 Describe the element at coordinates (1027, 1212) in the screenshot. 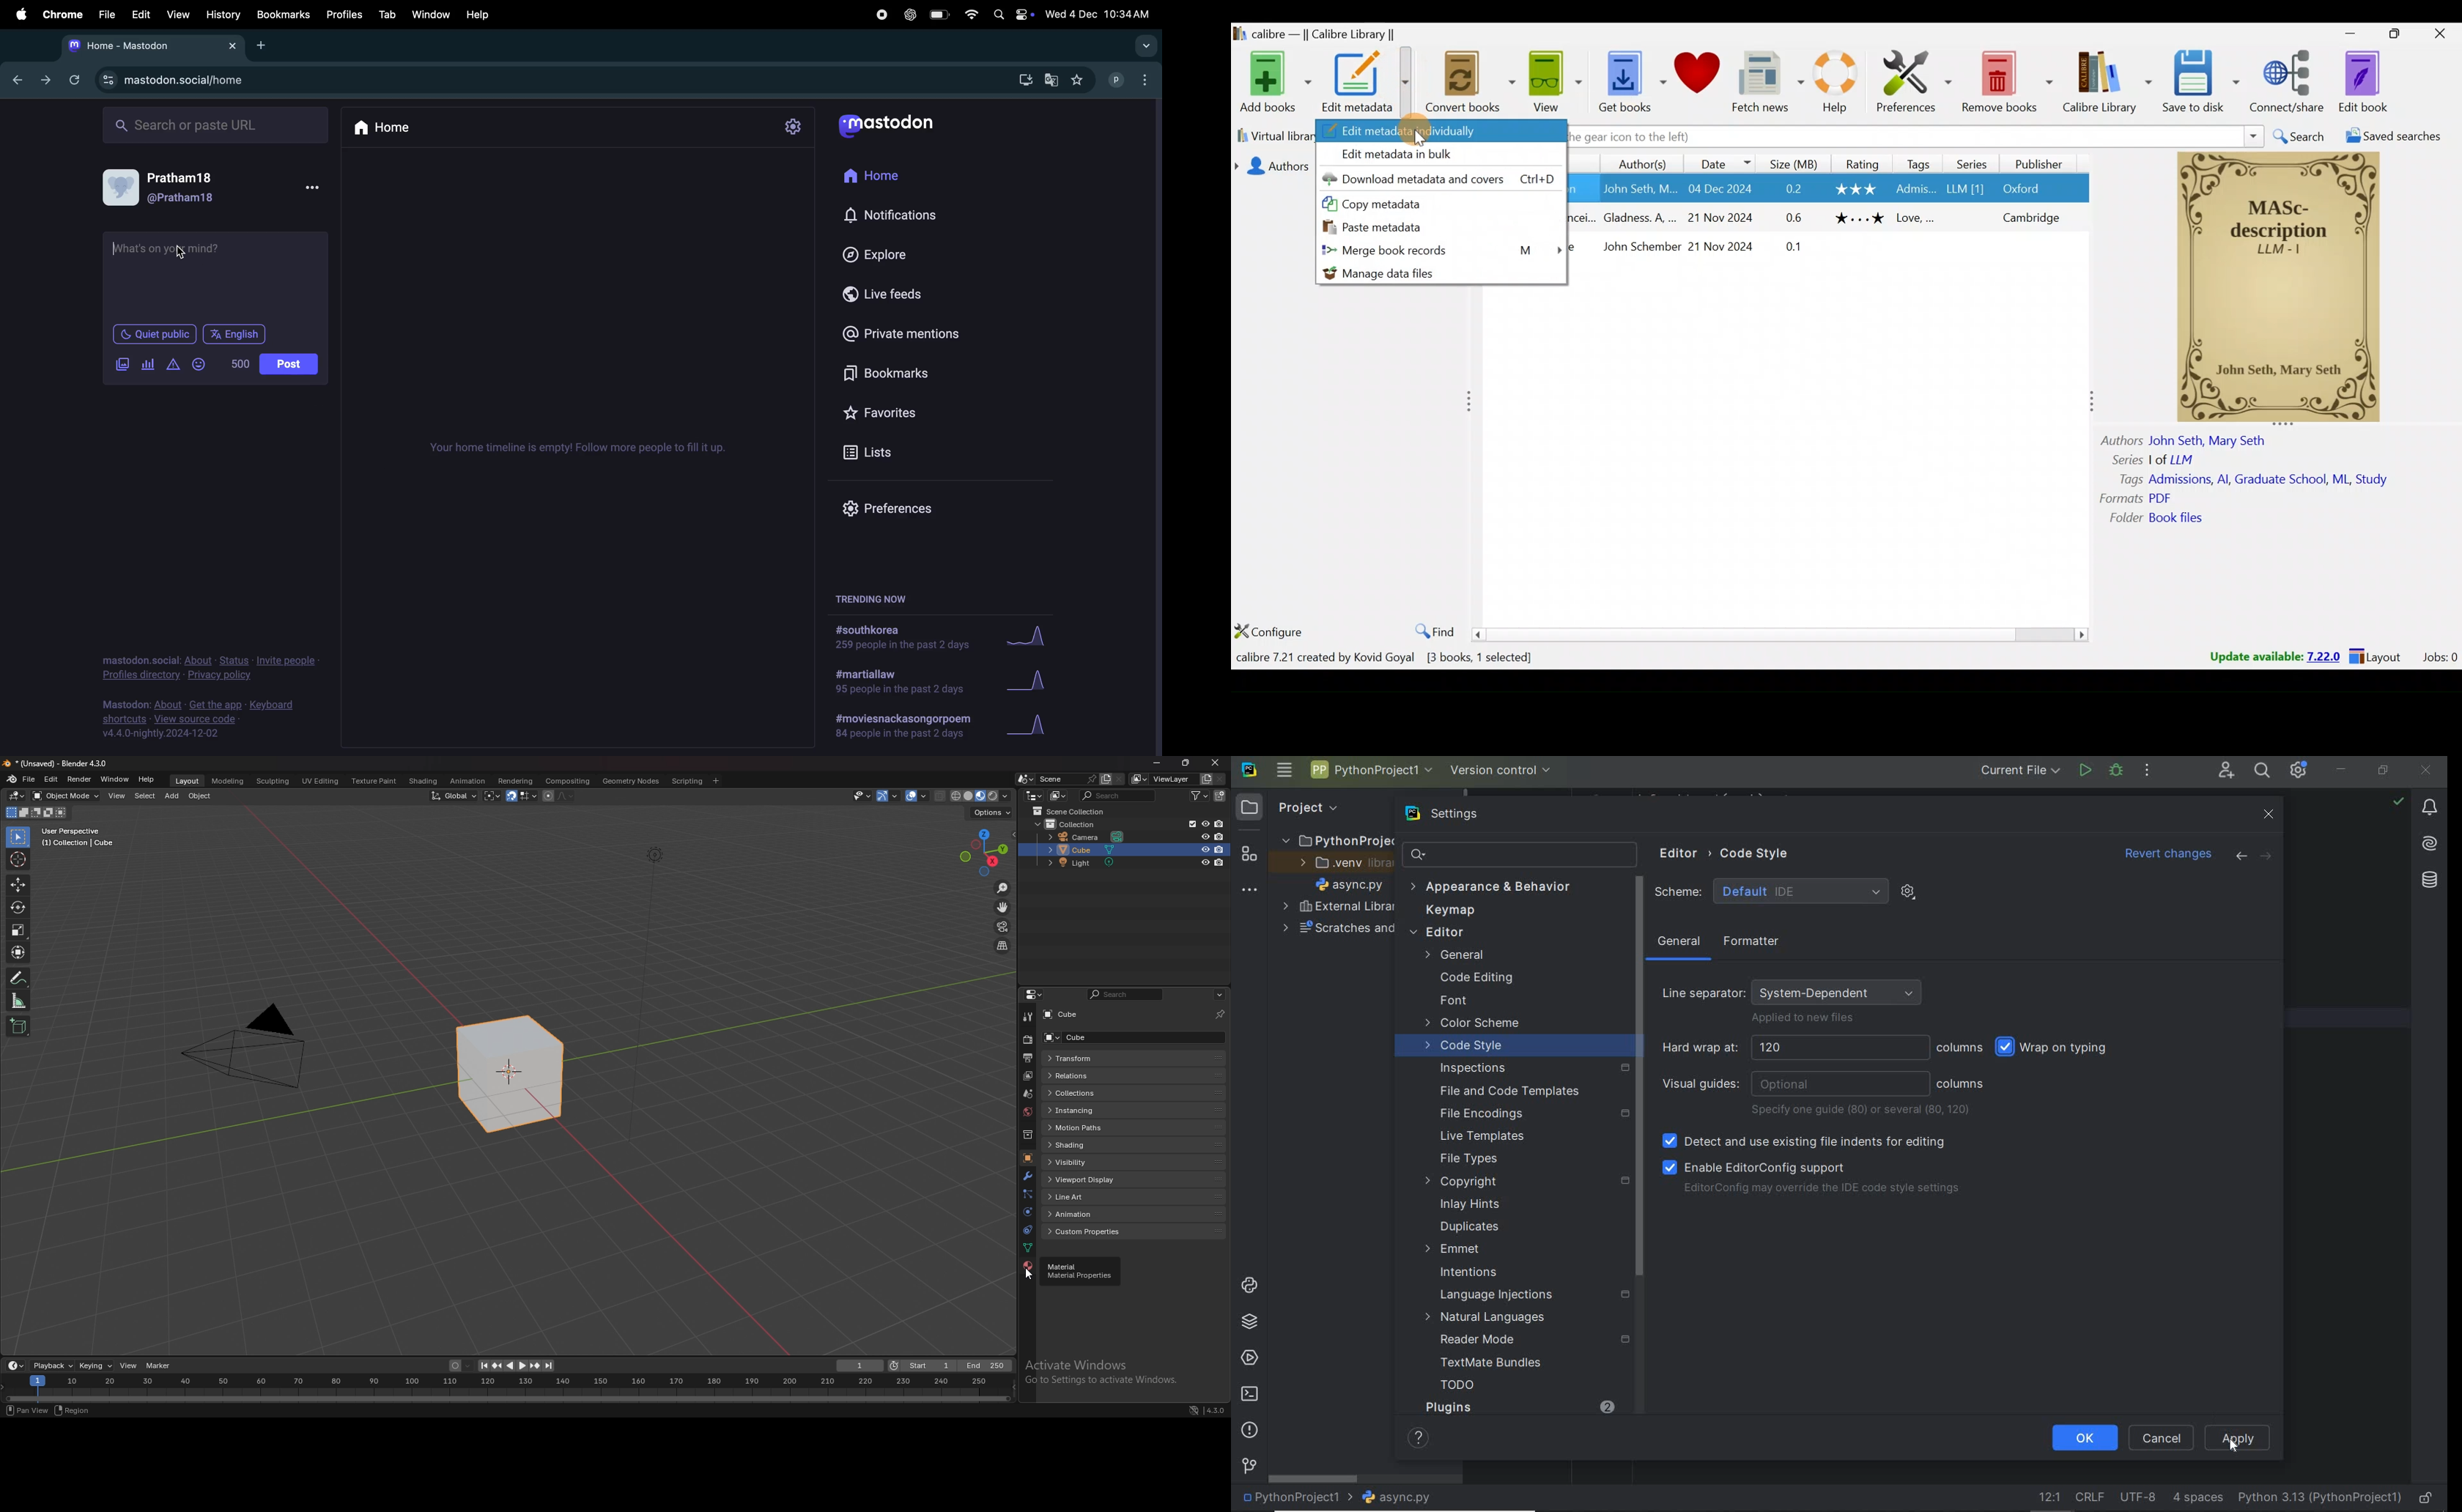

I see `physics` at that location.